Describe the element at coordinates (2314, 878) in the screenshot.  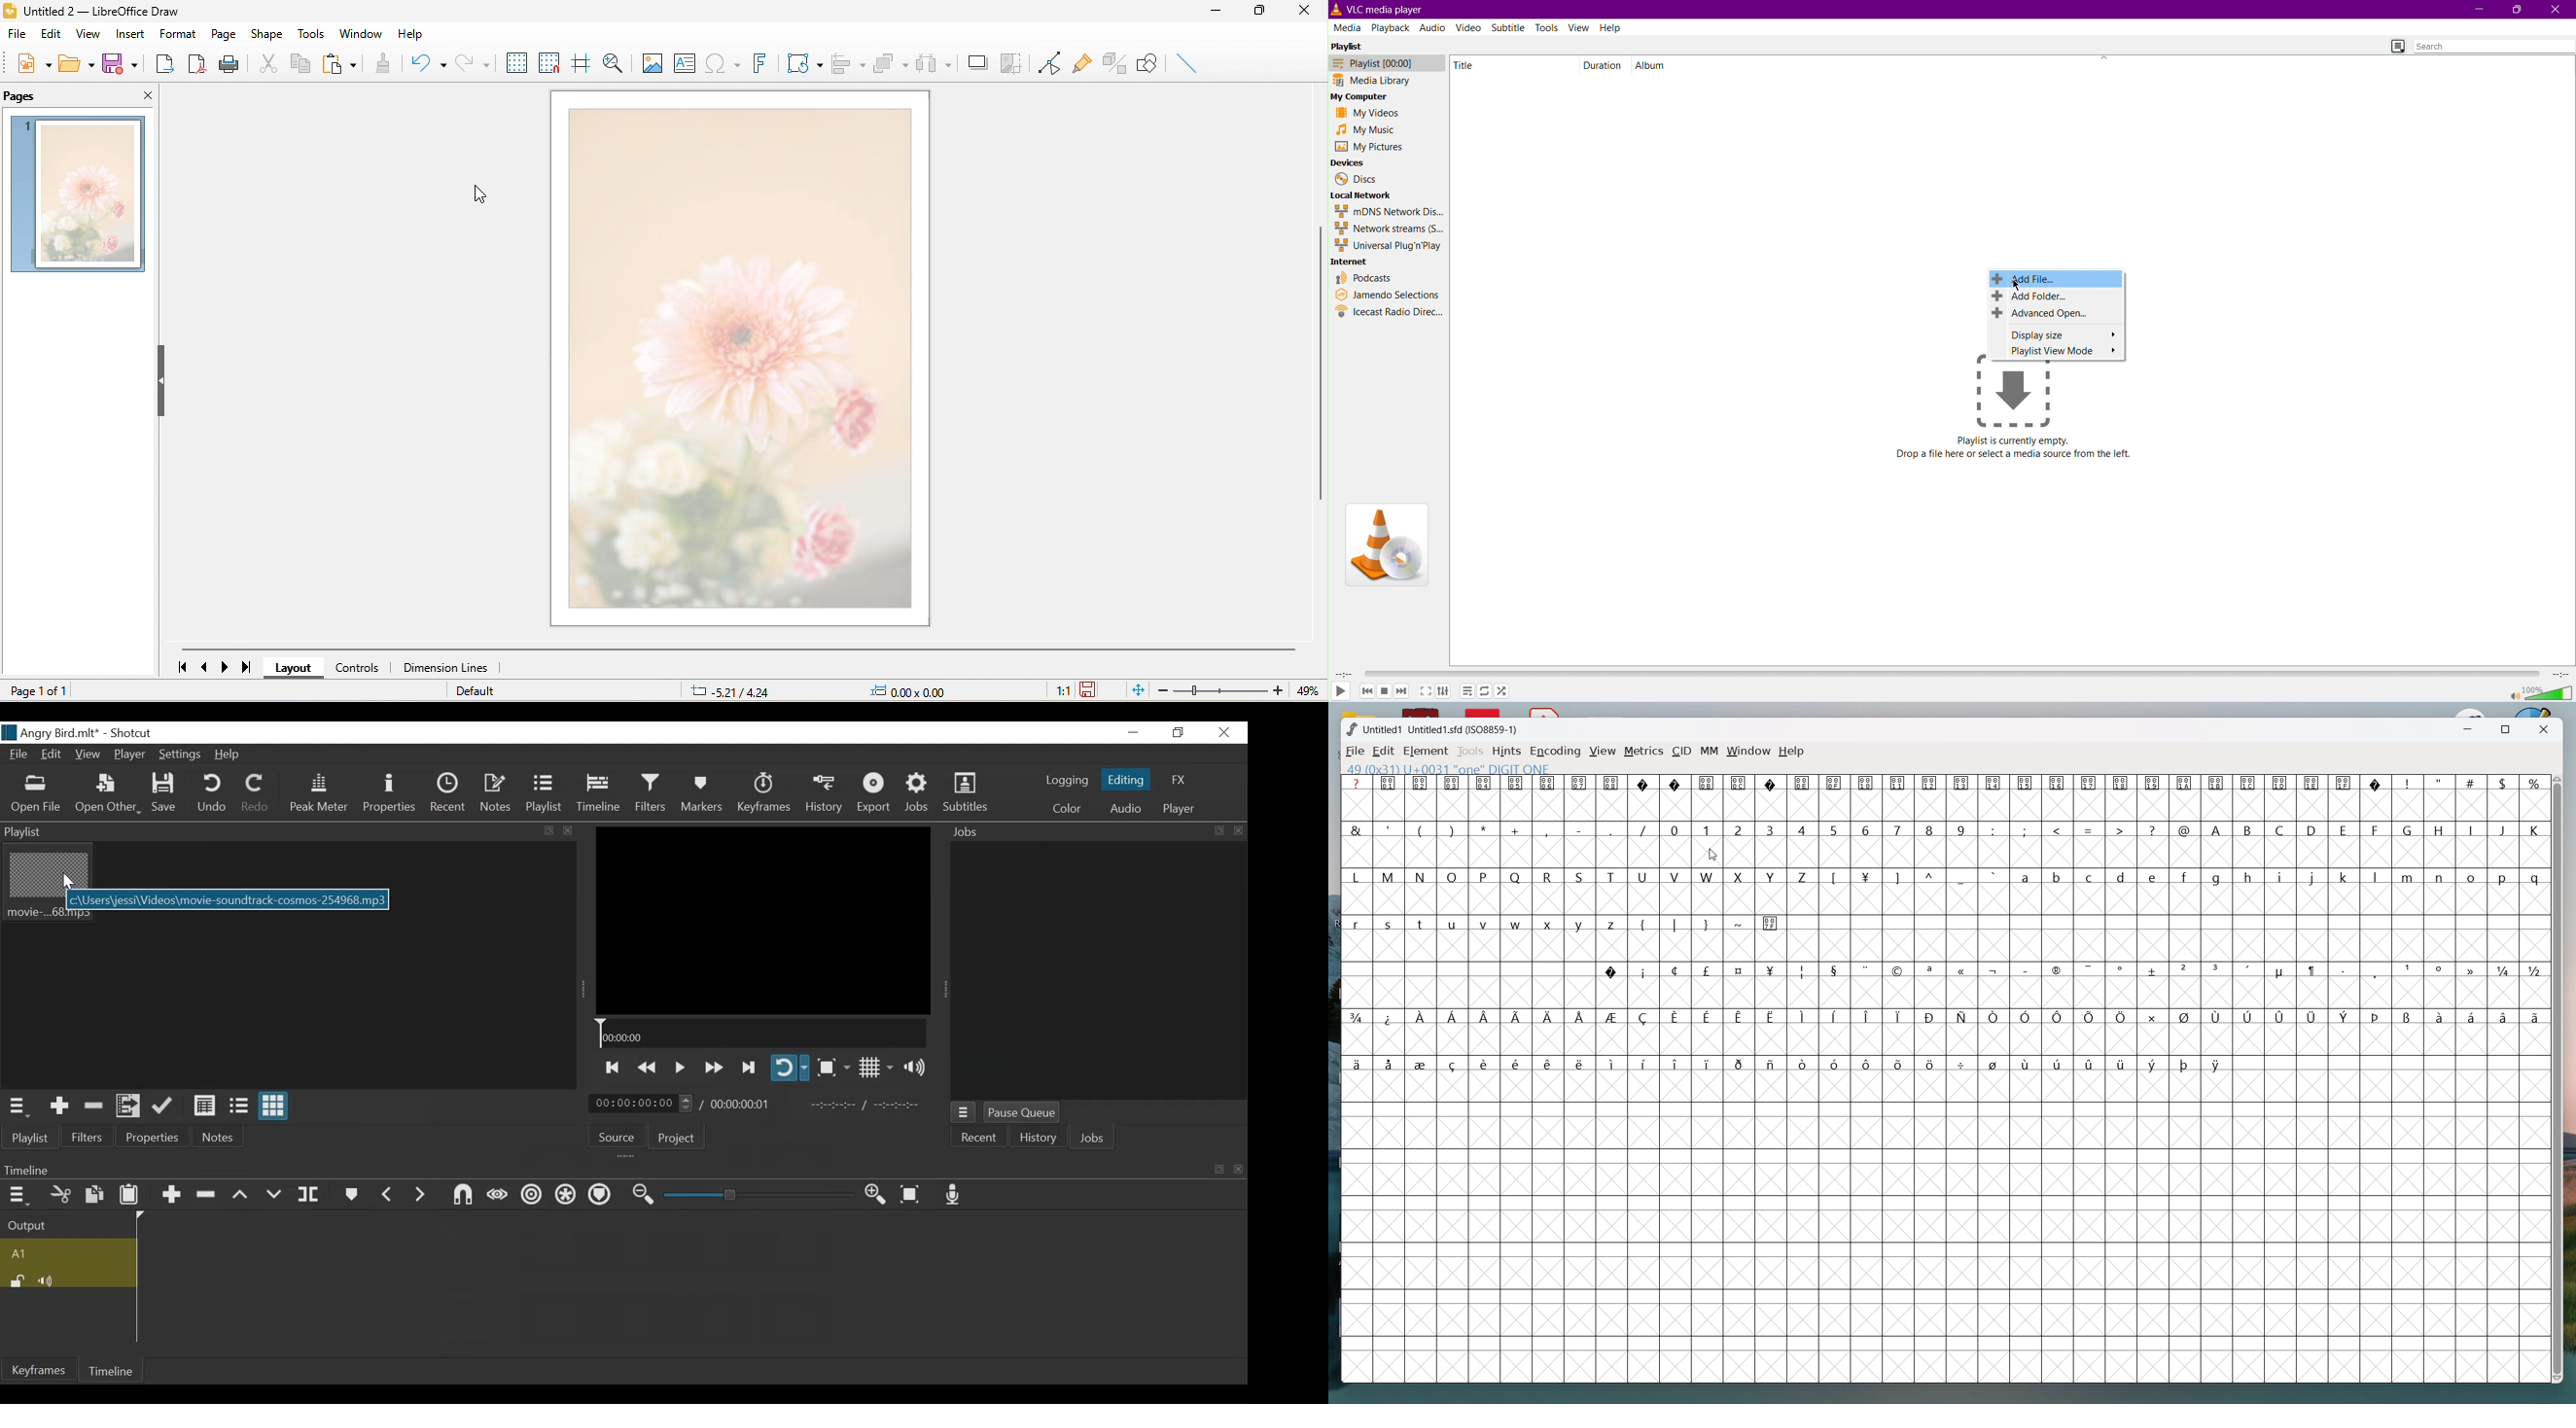
I see `j` at that location.